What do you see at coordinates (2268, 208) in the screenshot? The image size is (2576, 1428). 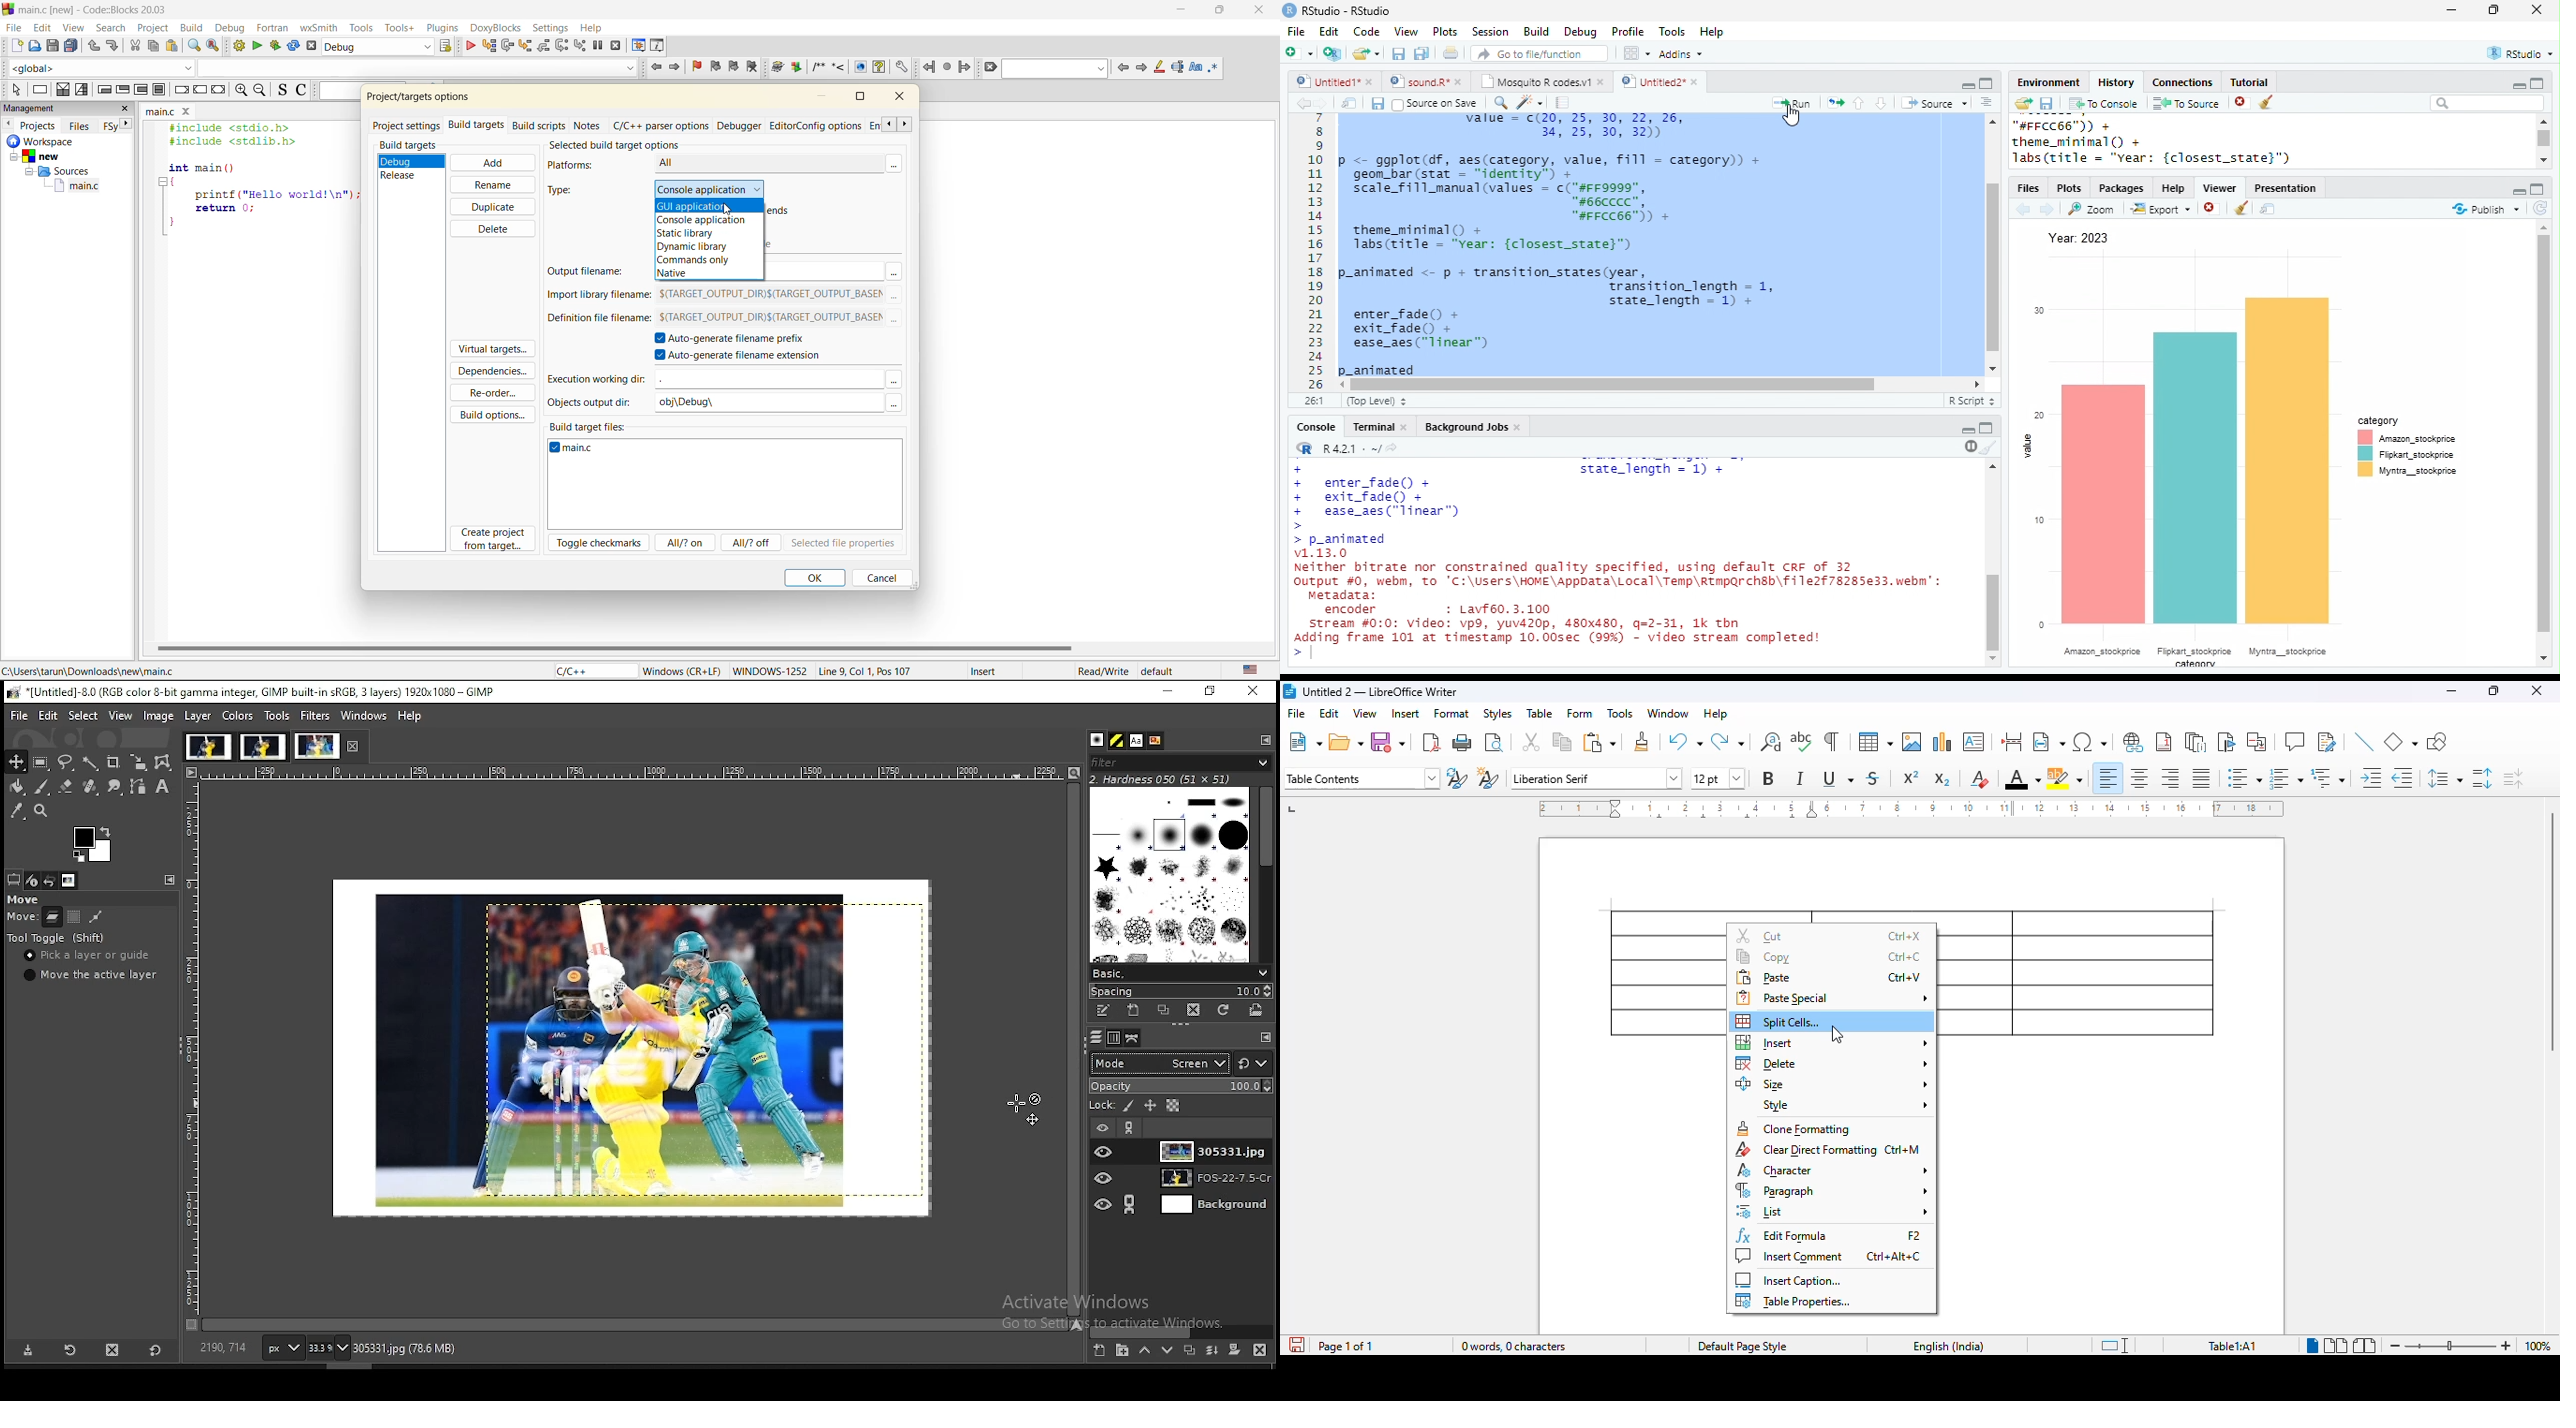 I see `show in new window` at bounding box center [2268, 208].